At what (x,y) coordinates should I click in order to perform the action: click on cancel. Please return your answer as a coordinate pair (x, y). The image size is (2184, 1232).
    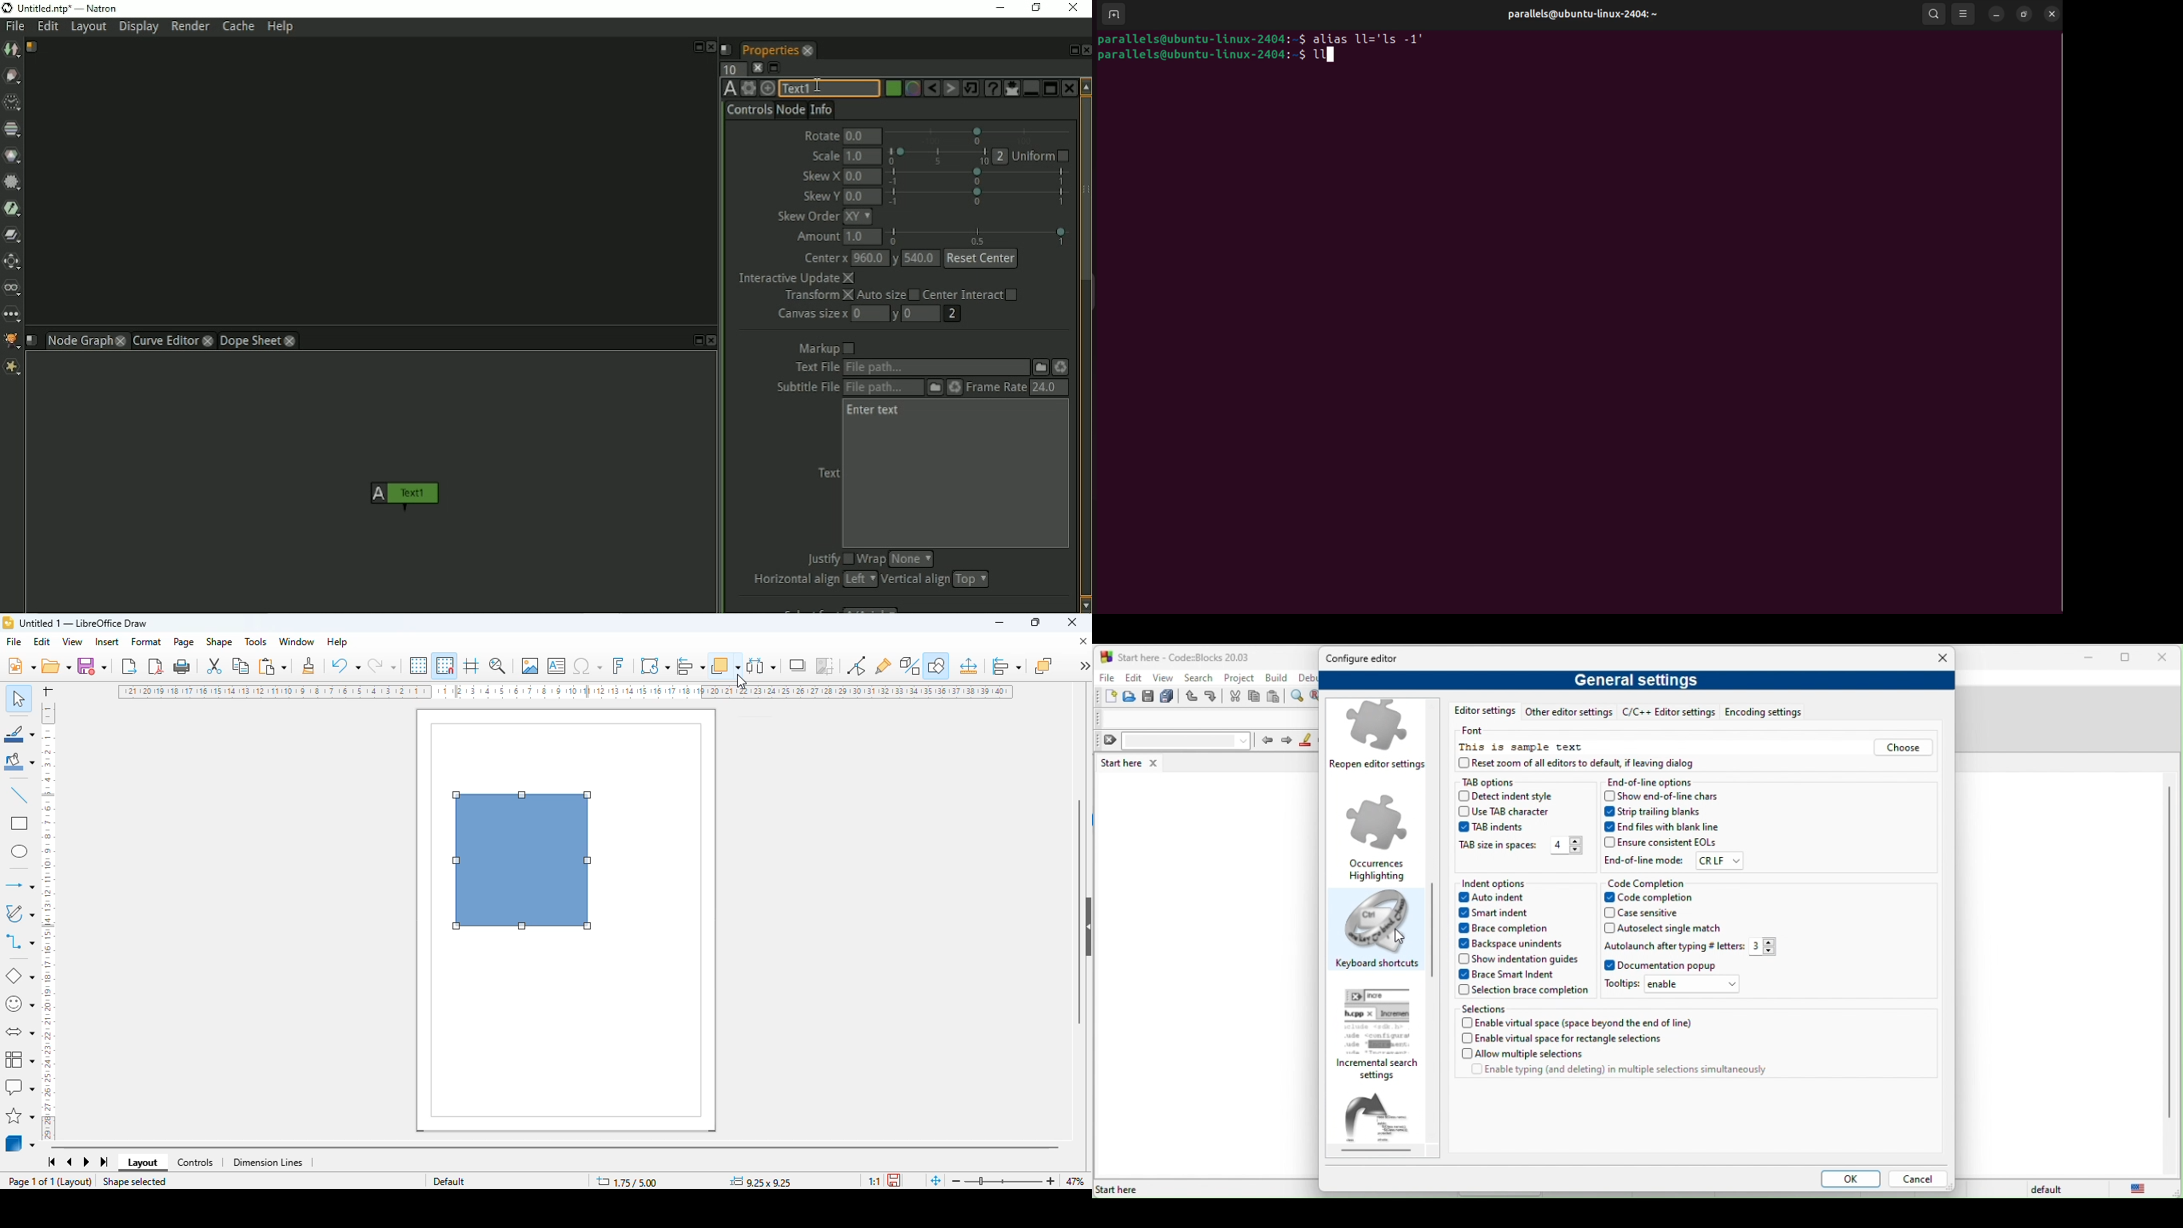
    Looking at the image, I should click on (1917, 1180).